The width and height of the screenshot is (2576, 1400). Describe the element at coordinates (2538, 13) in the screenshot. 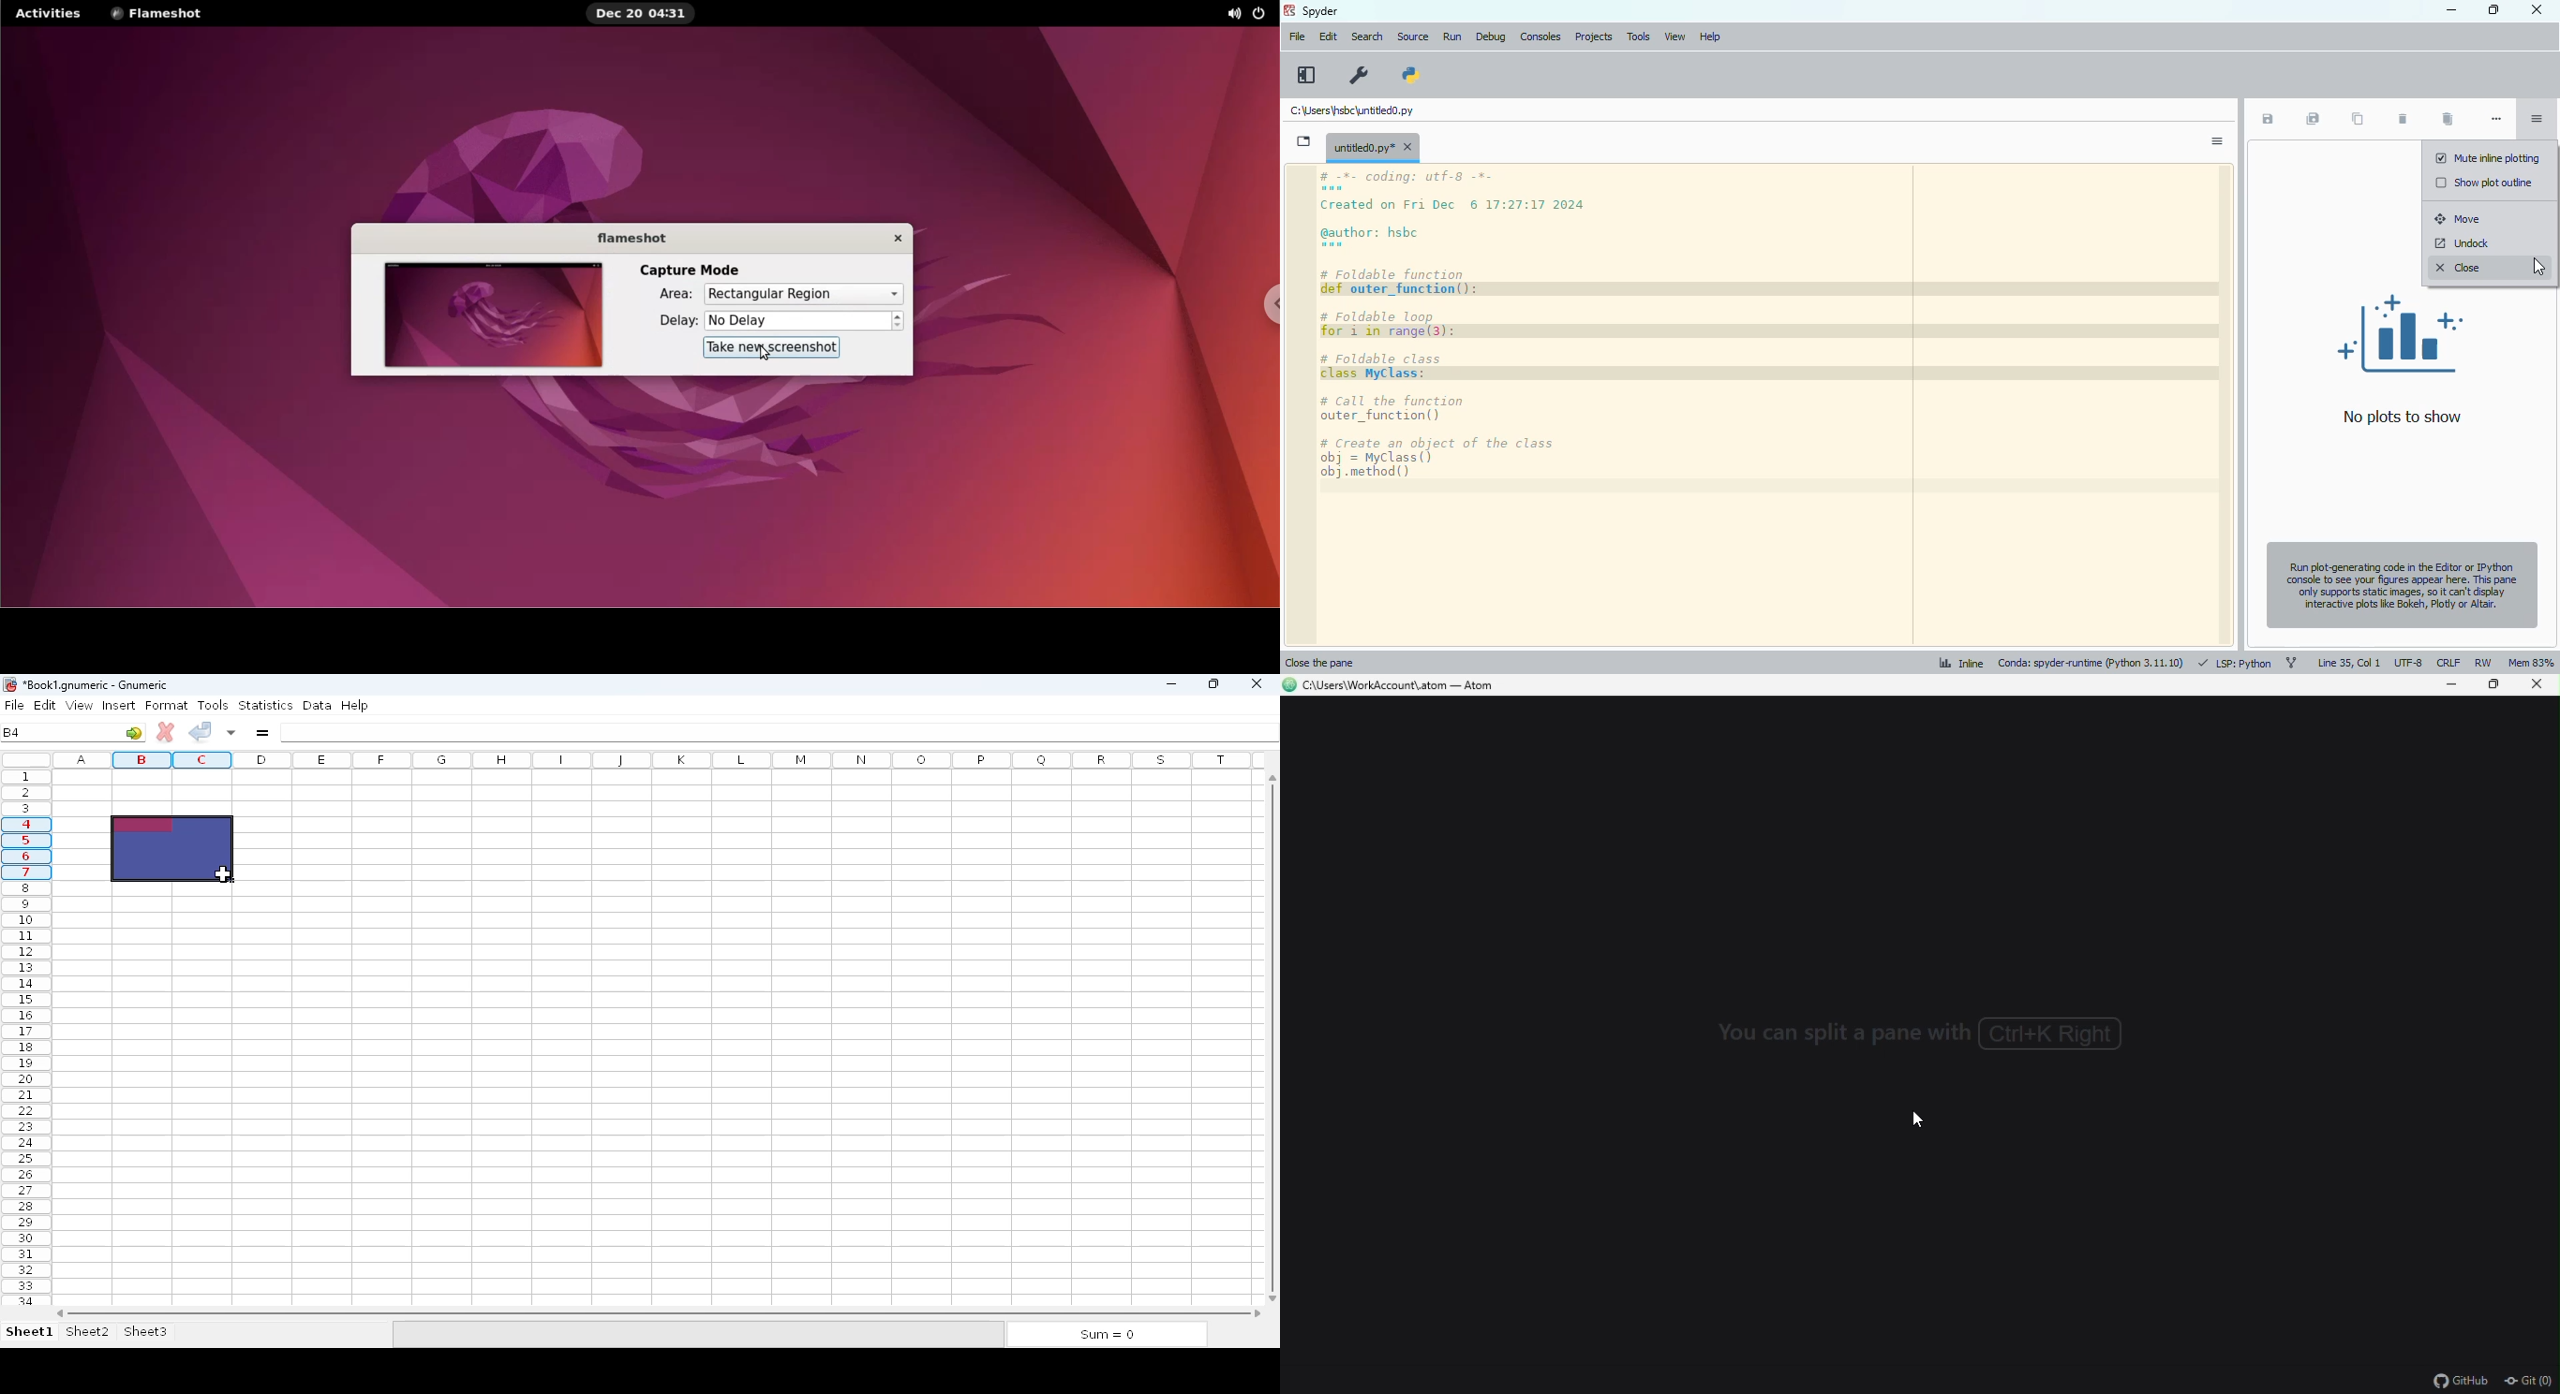

I see `close` at that location.